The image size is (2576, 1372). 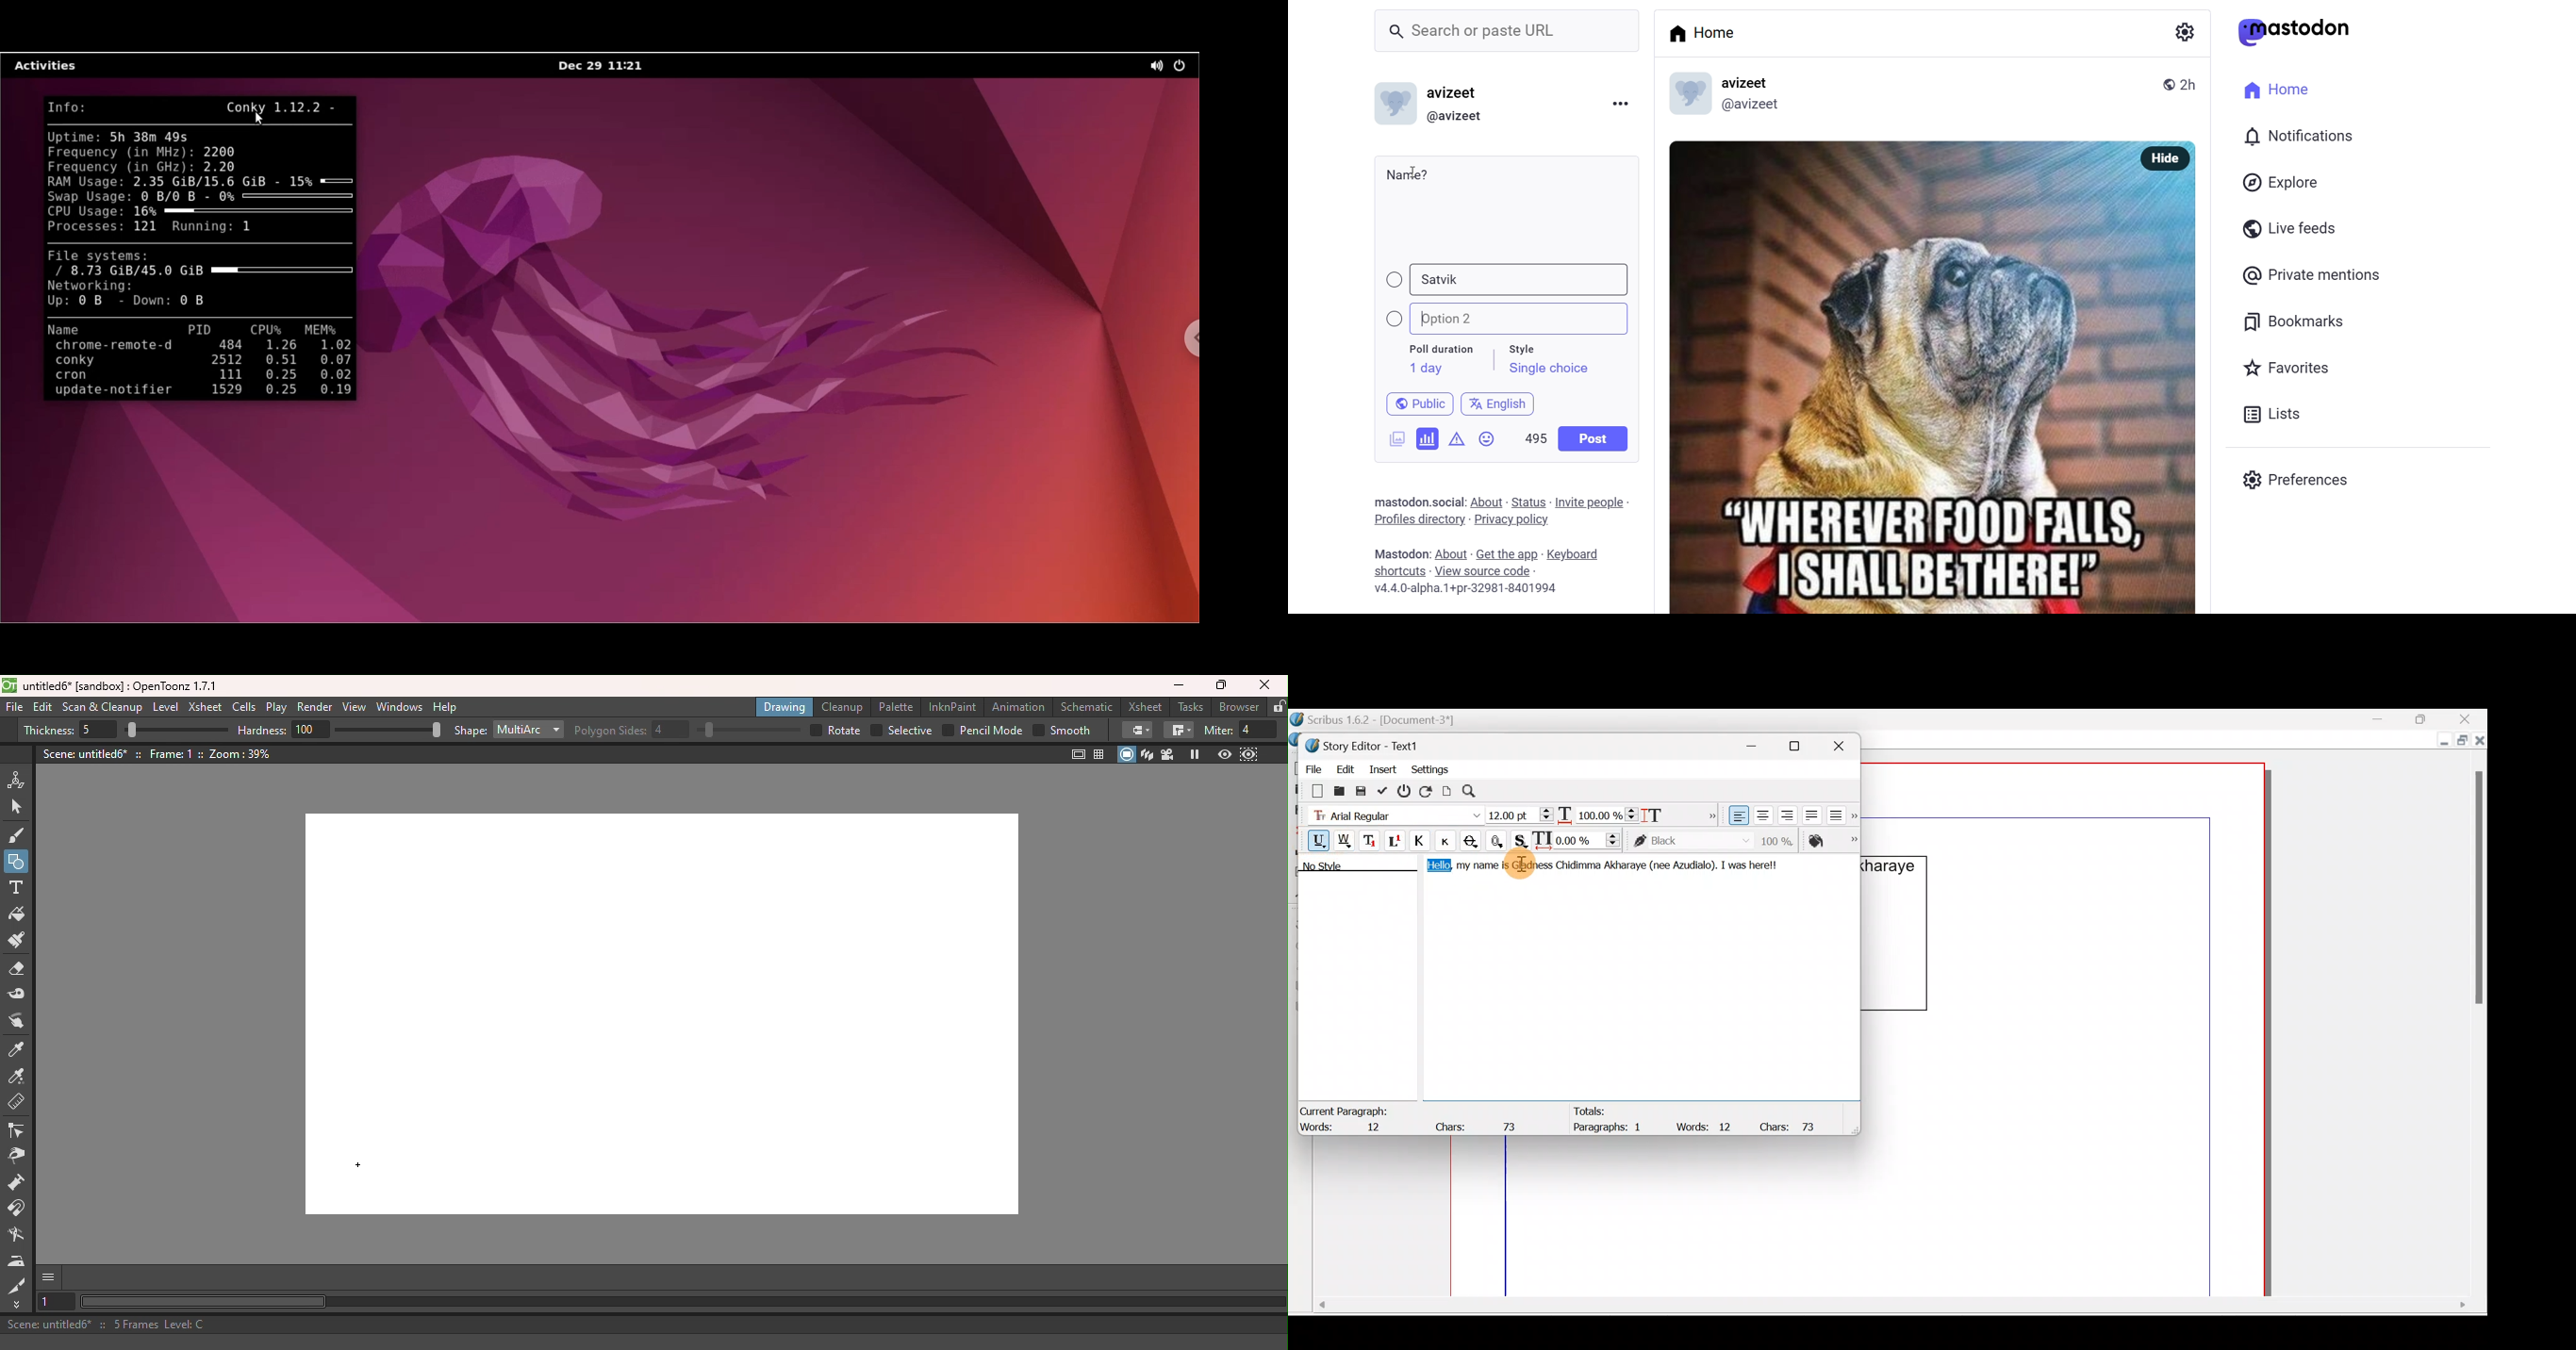 What do you see at coordinates (1889, 1309) in the screenshot?
I see `Scroll bar` at bounding box center [1889, 1309].